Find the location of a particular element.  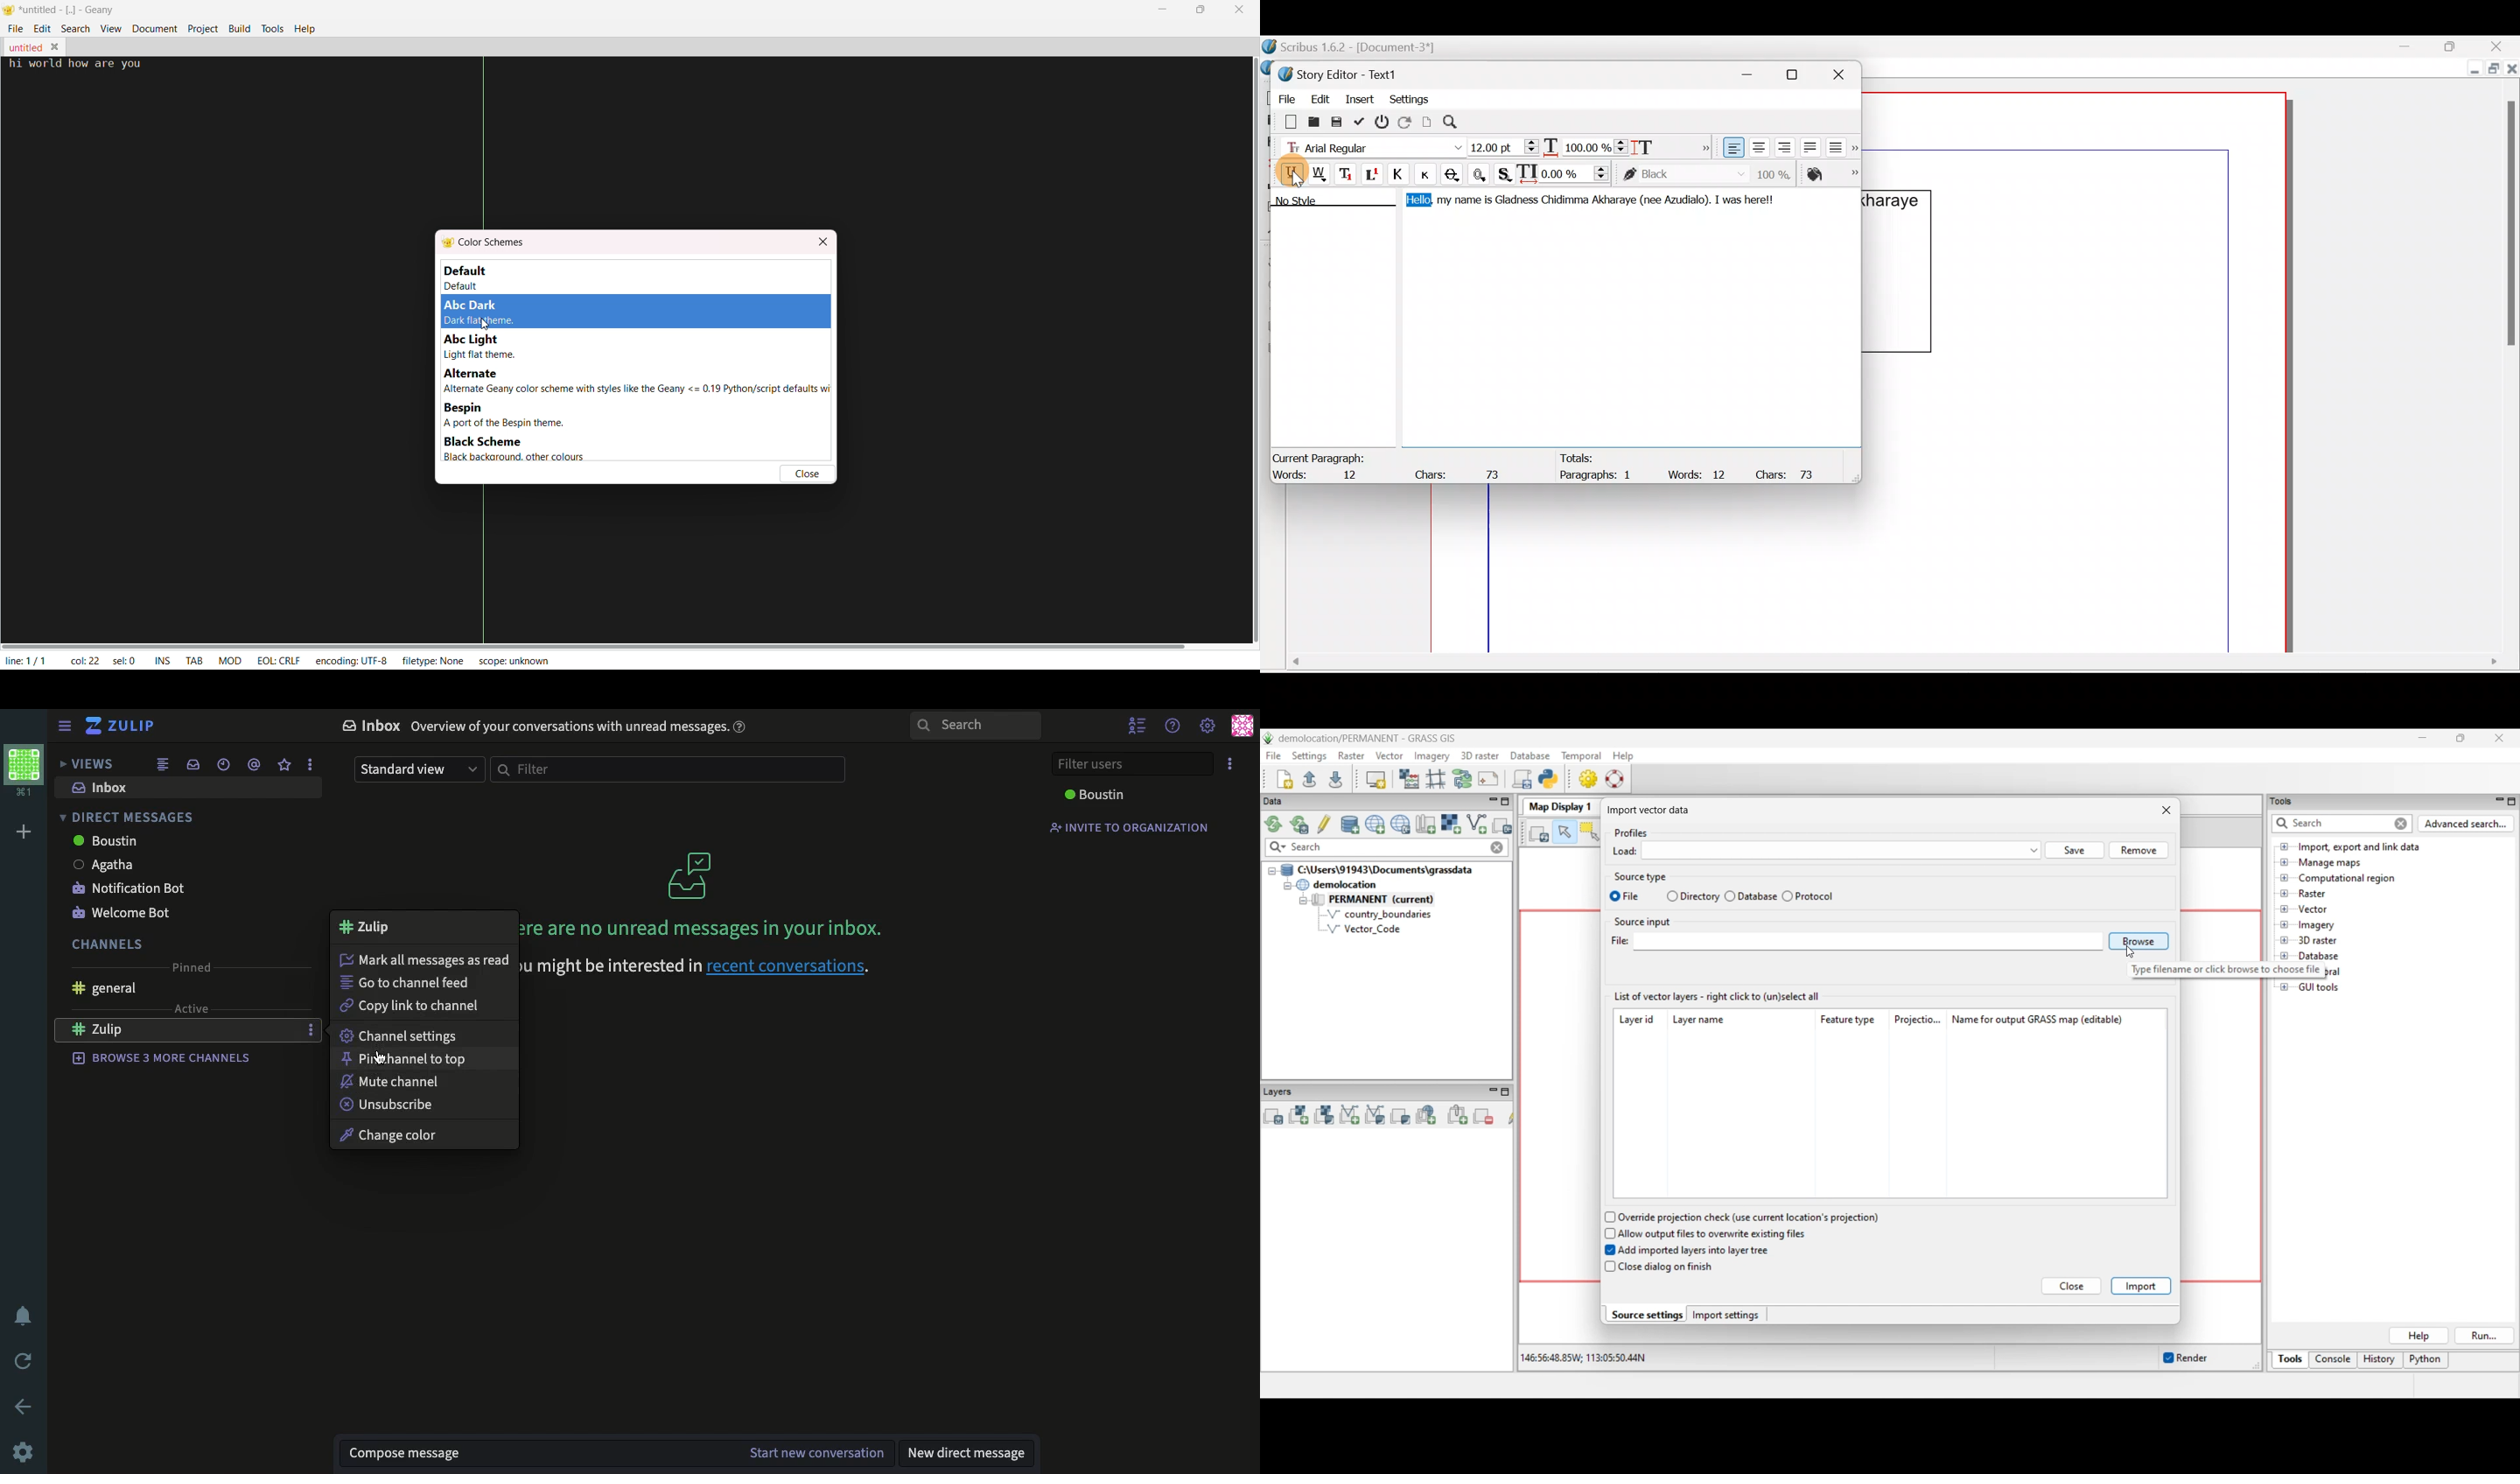

Align text center is located at coordinates (1757, 145).